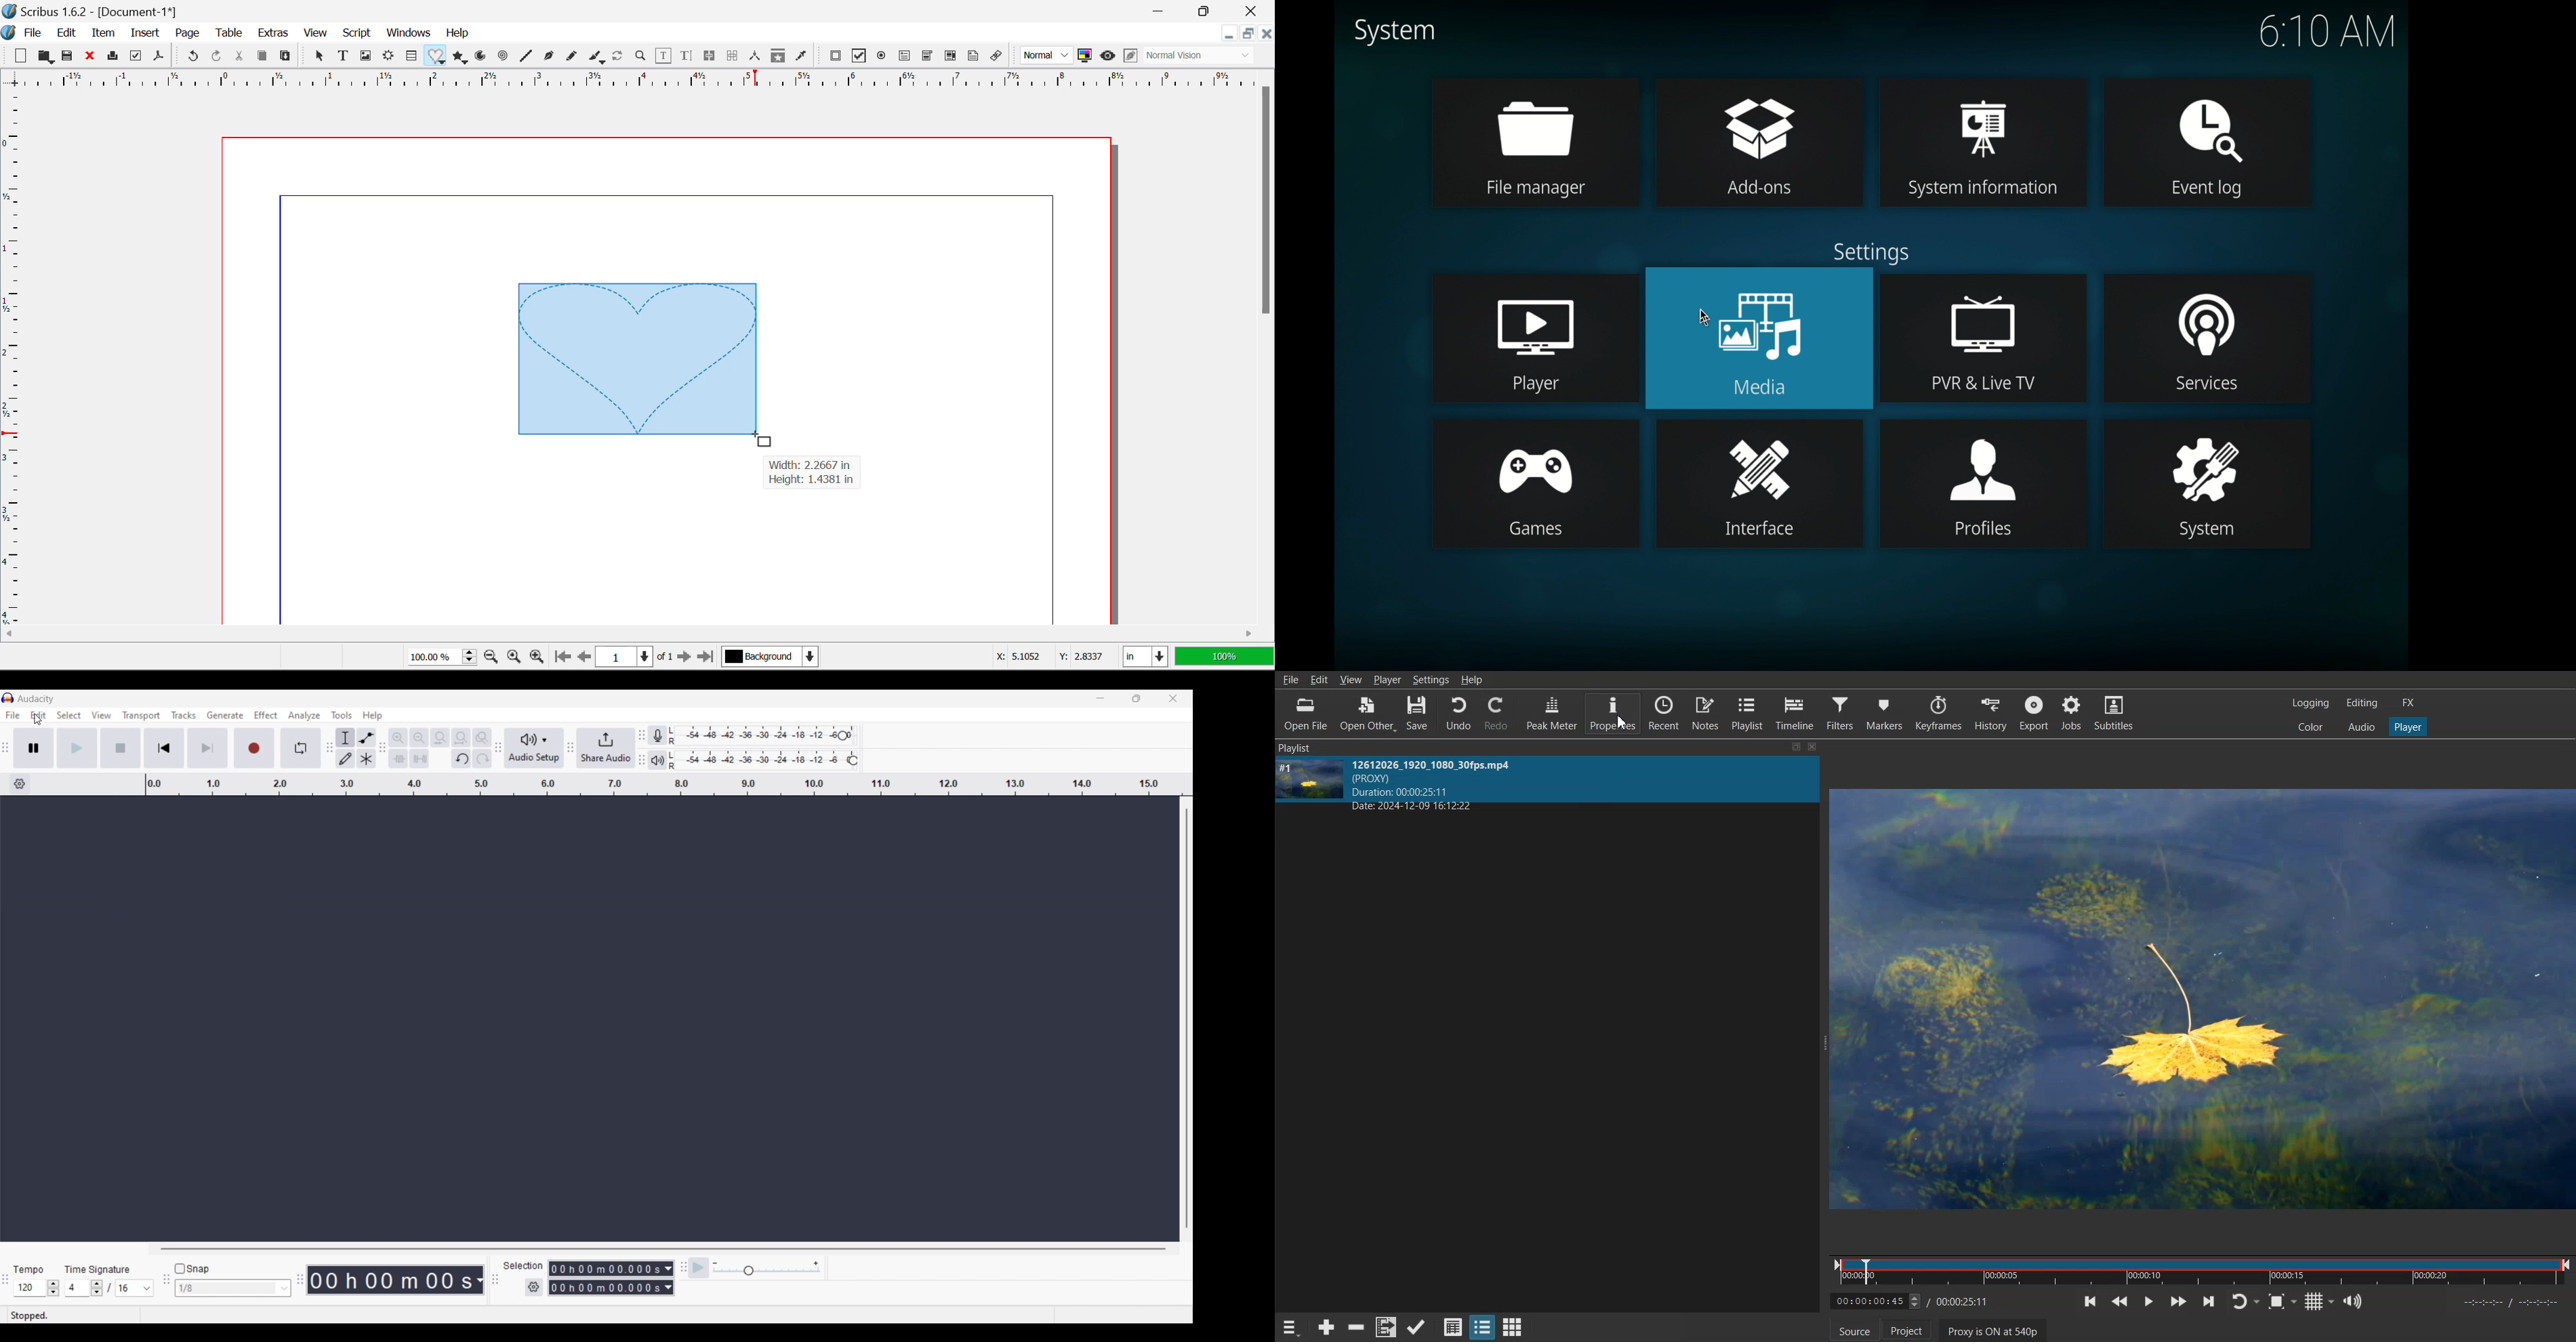 The image size is (2576, 1344). I want to click on Export, so click(2033, 712).